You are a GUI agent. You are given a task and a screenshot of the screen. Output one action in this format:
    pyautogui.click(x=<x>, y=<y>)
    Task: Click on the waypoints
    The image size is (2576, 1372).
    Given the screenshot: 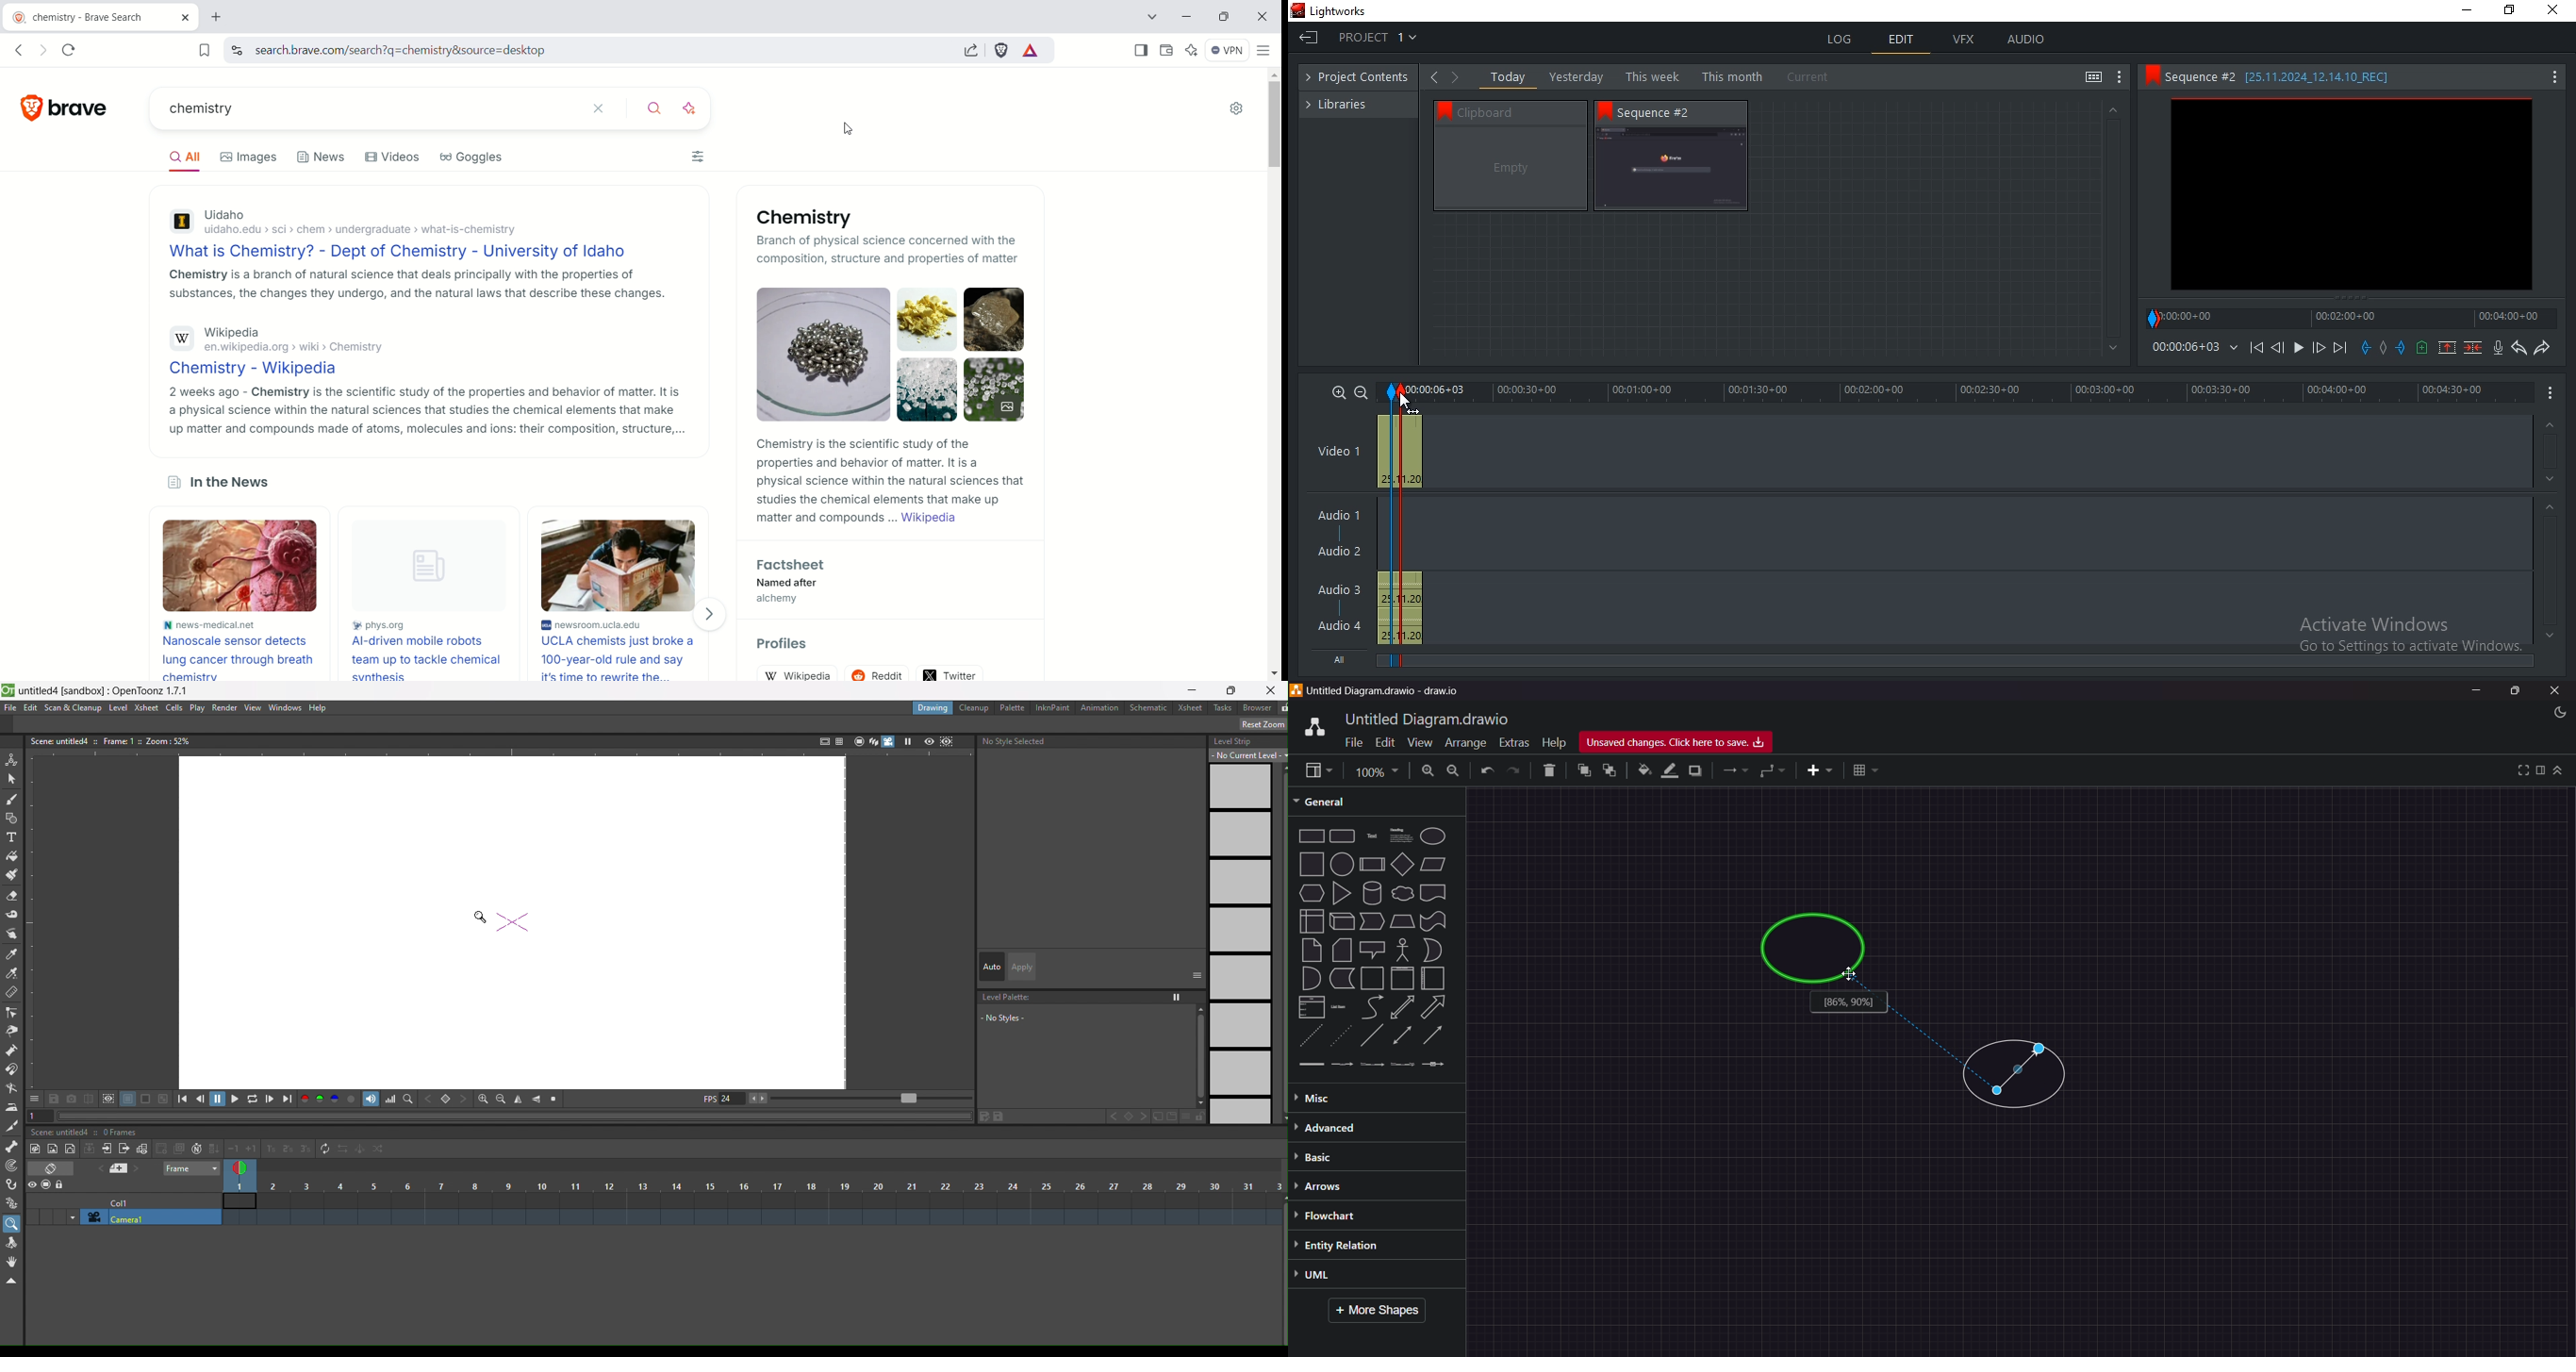 What is the action you would take?
    pyautogui.click(x=1774, y=772)
    